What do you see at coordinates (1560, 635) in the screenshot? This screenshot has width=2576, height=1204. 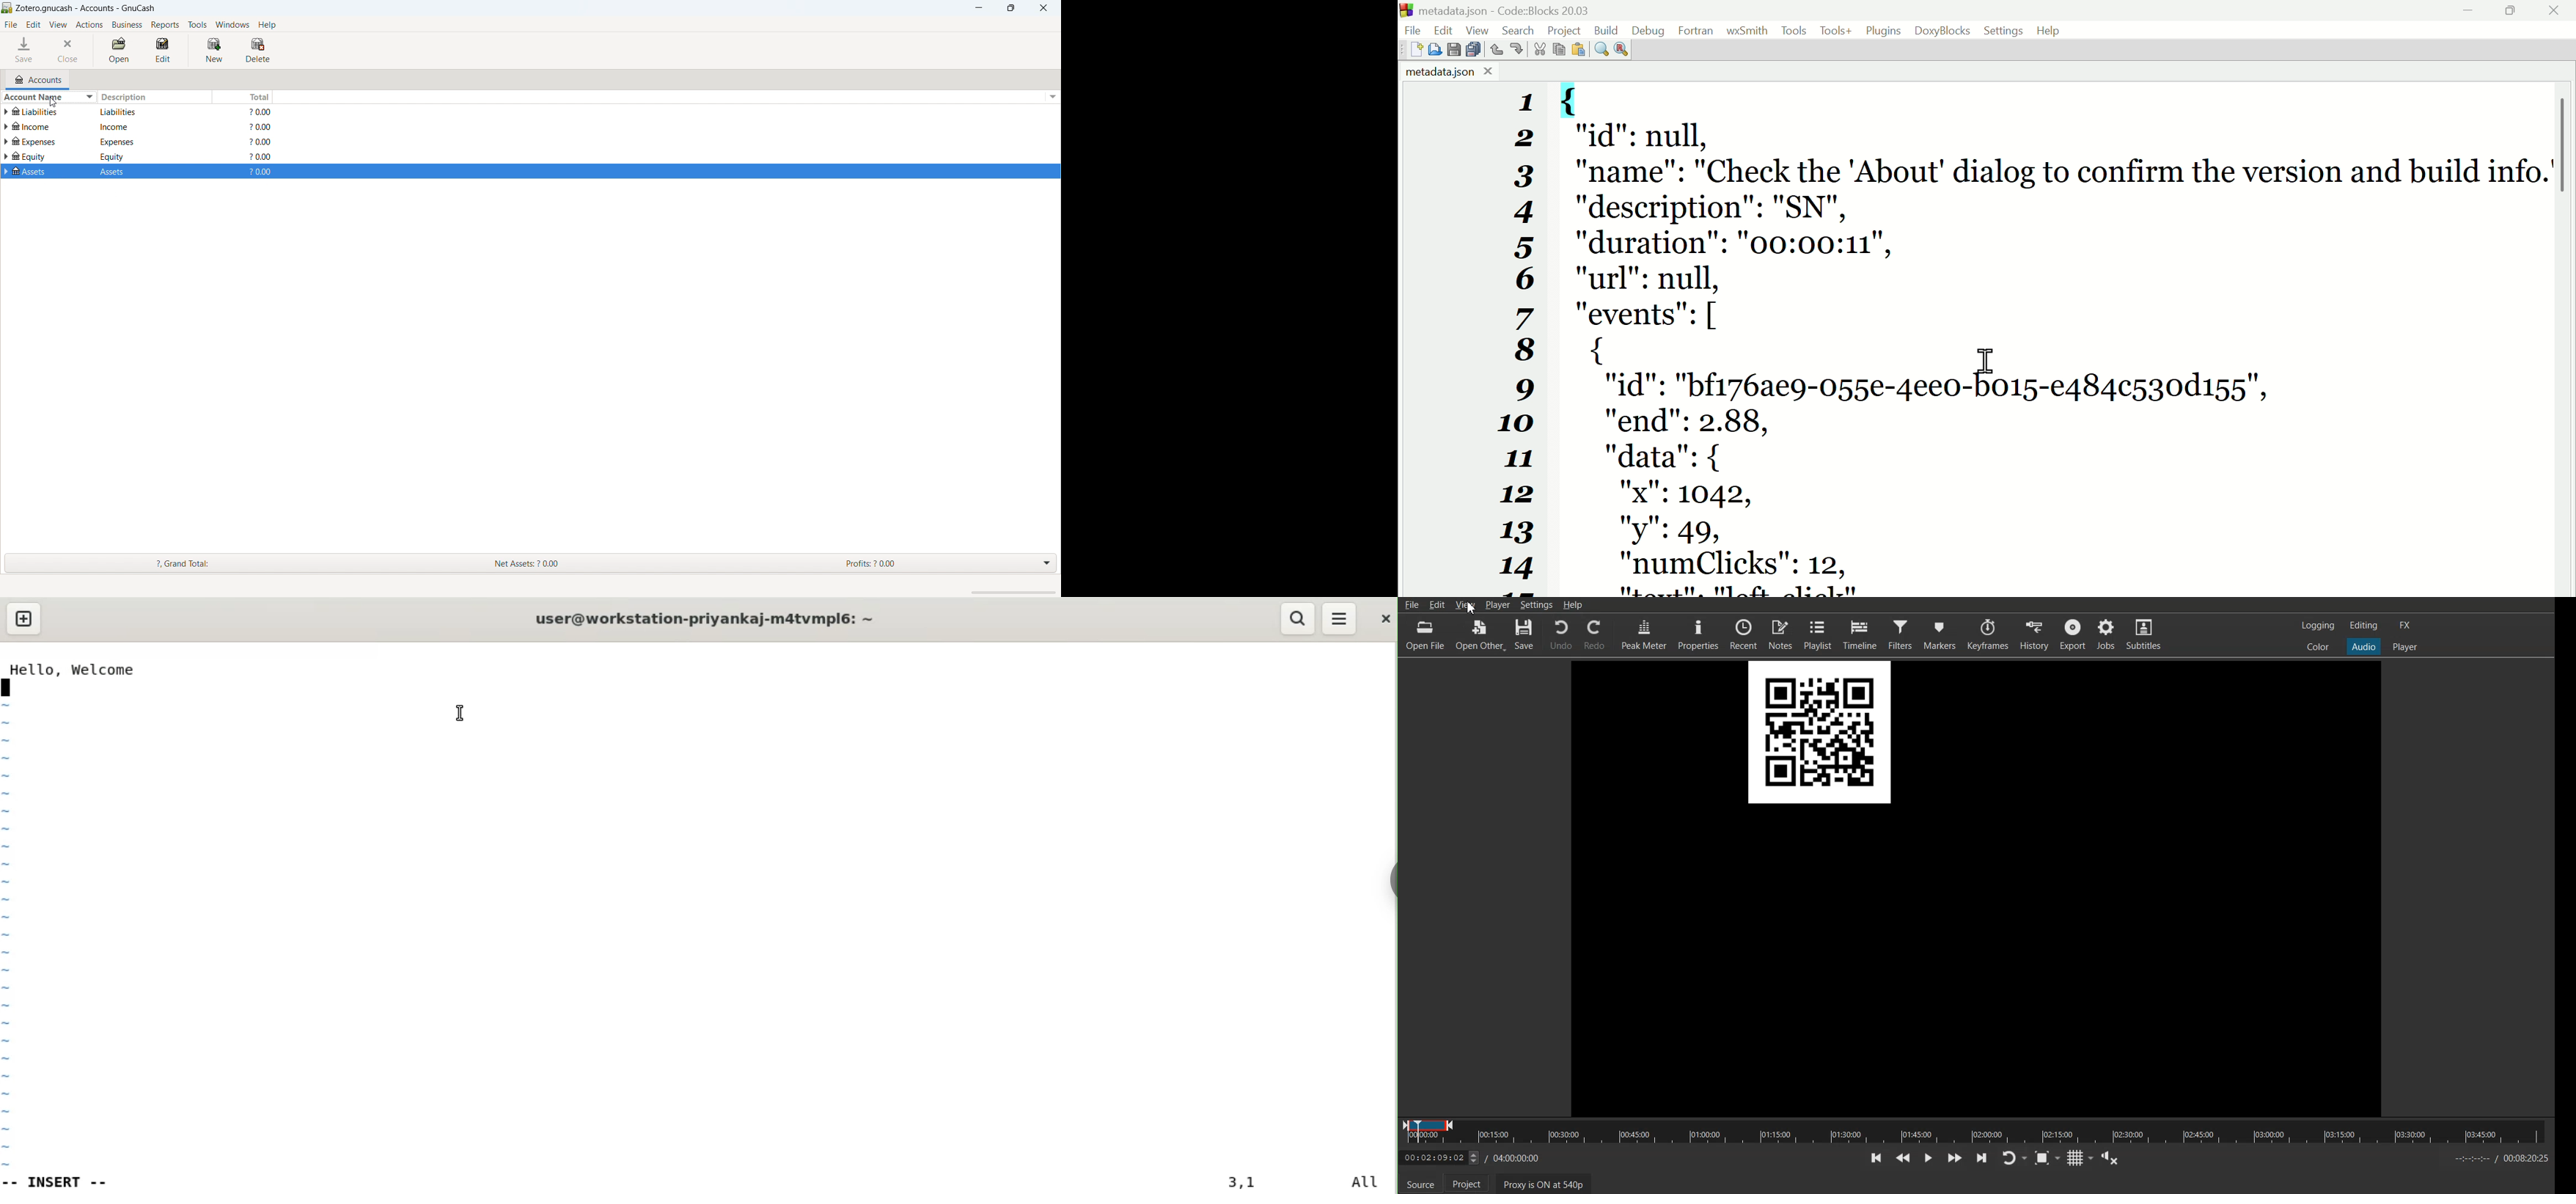 I see `Undo` at bounding box center [1560, 635].